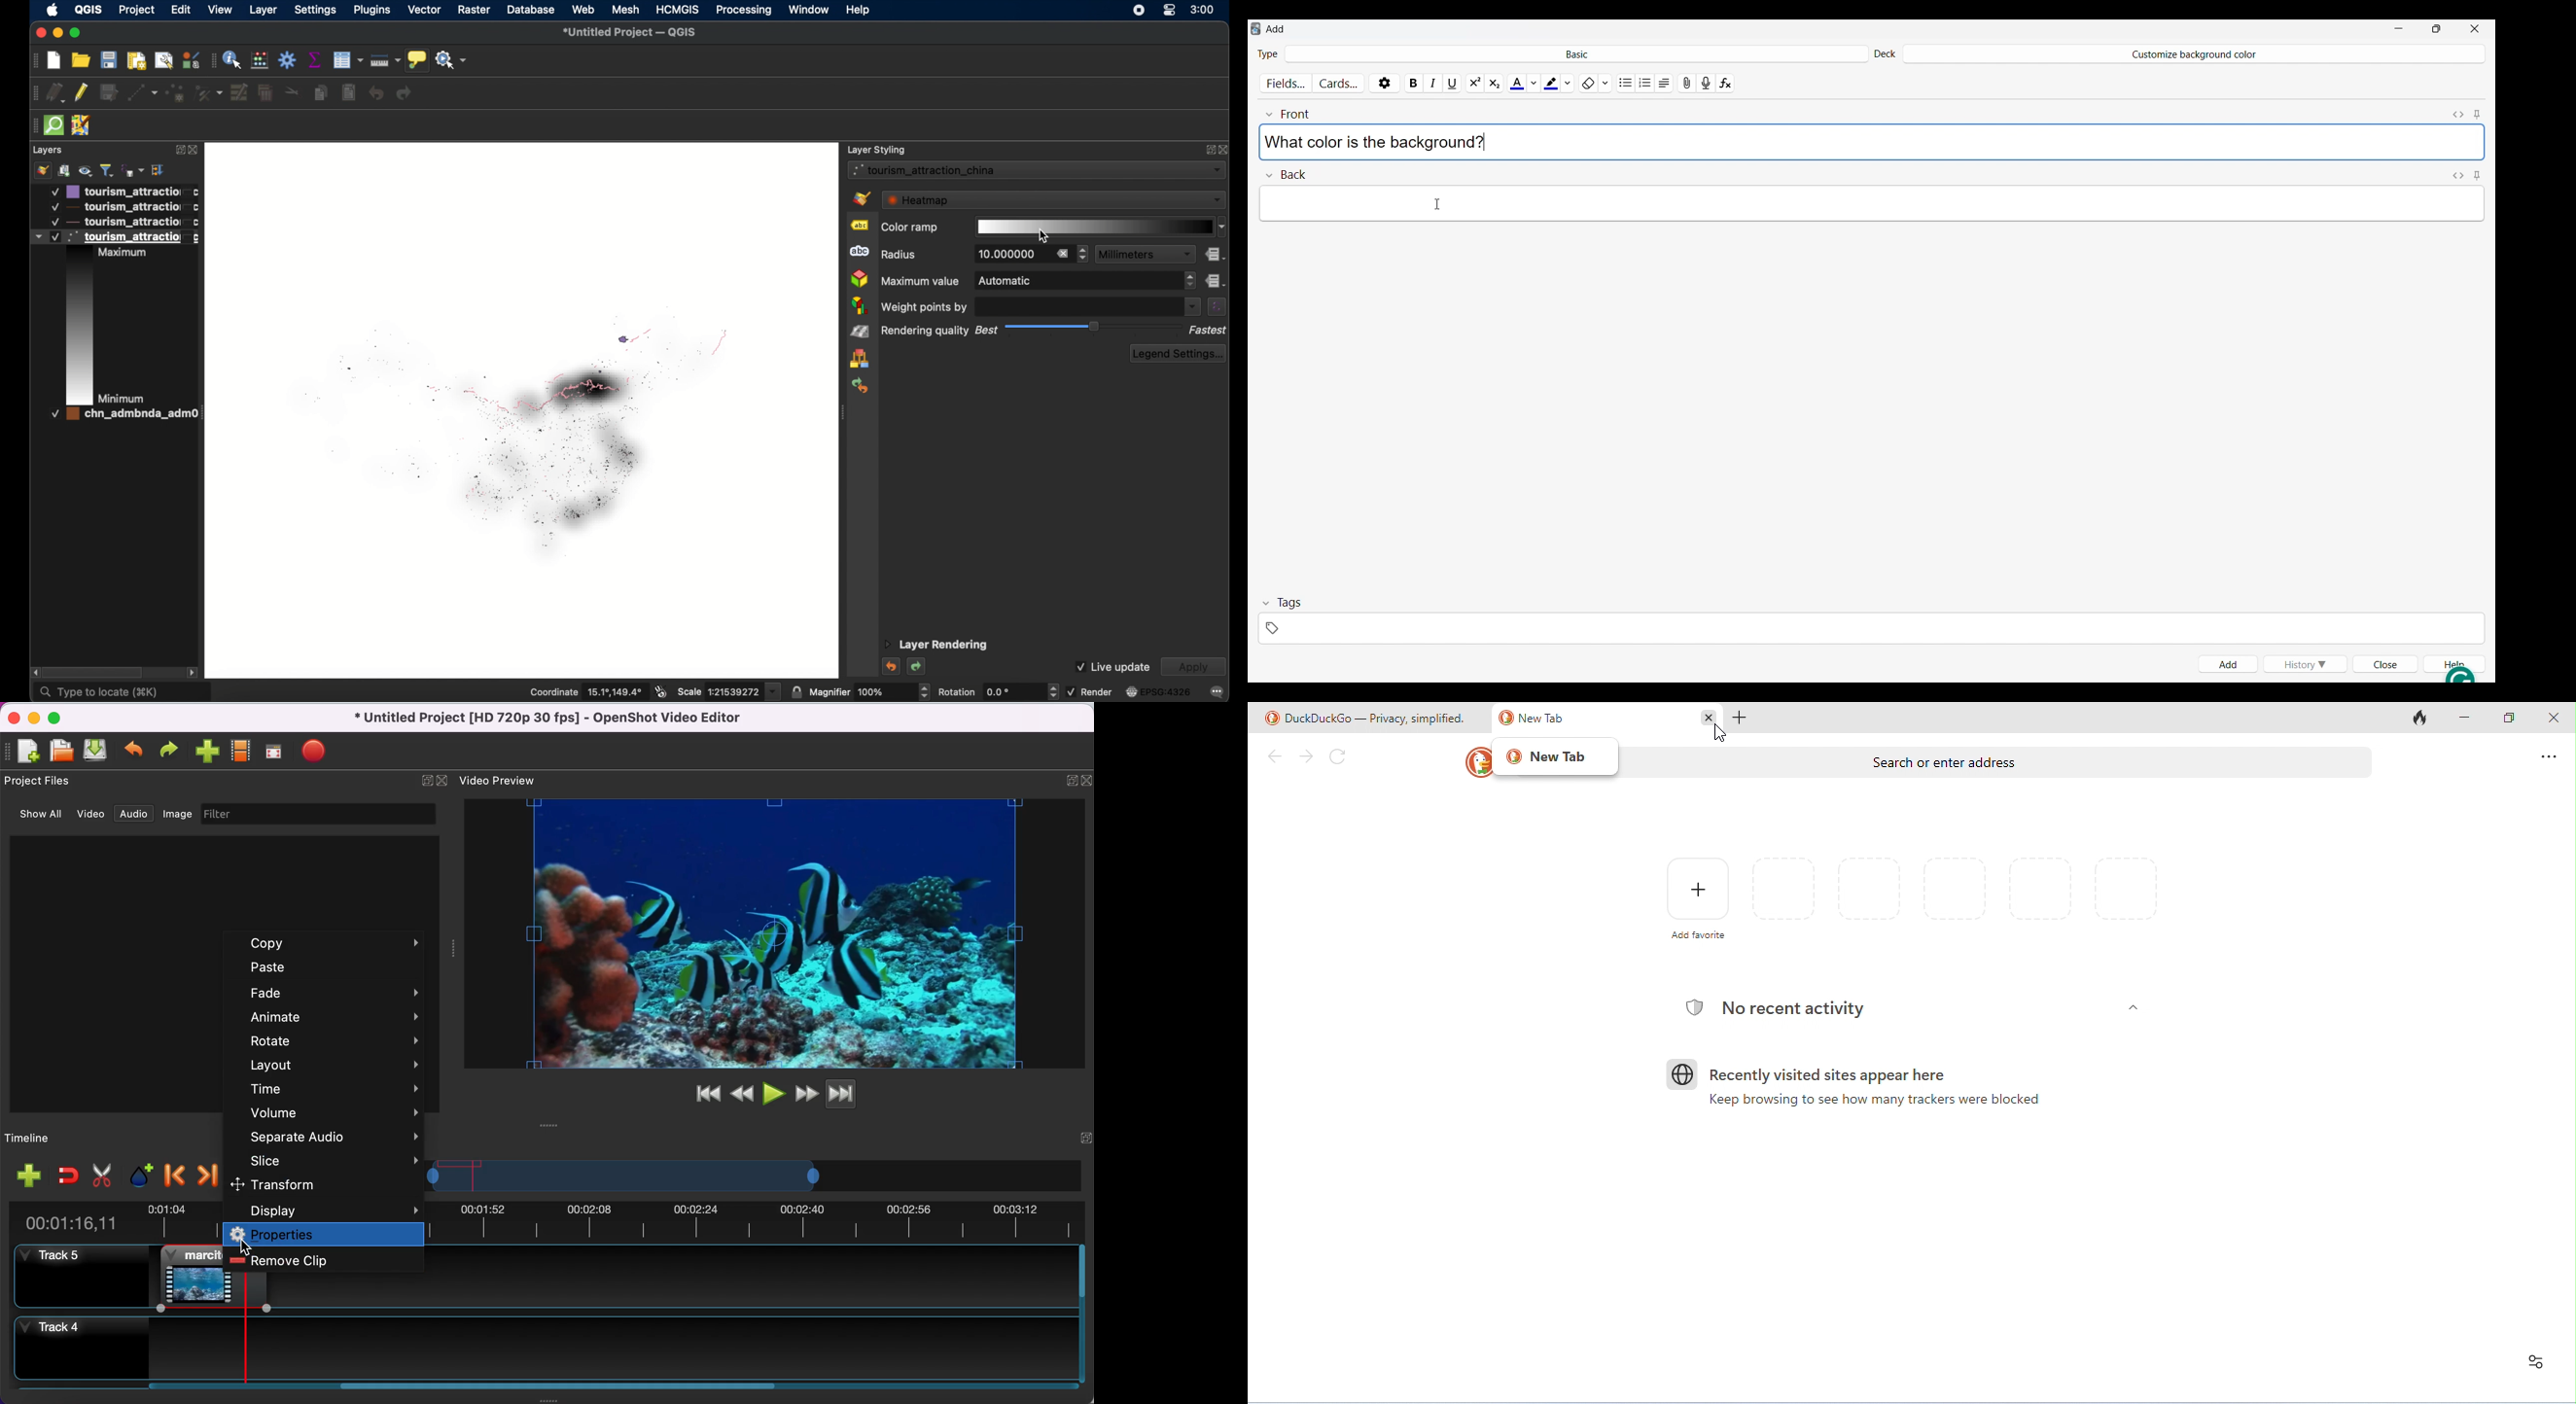  I want to click on full screen, so click(277, 751).